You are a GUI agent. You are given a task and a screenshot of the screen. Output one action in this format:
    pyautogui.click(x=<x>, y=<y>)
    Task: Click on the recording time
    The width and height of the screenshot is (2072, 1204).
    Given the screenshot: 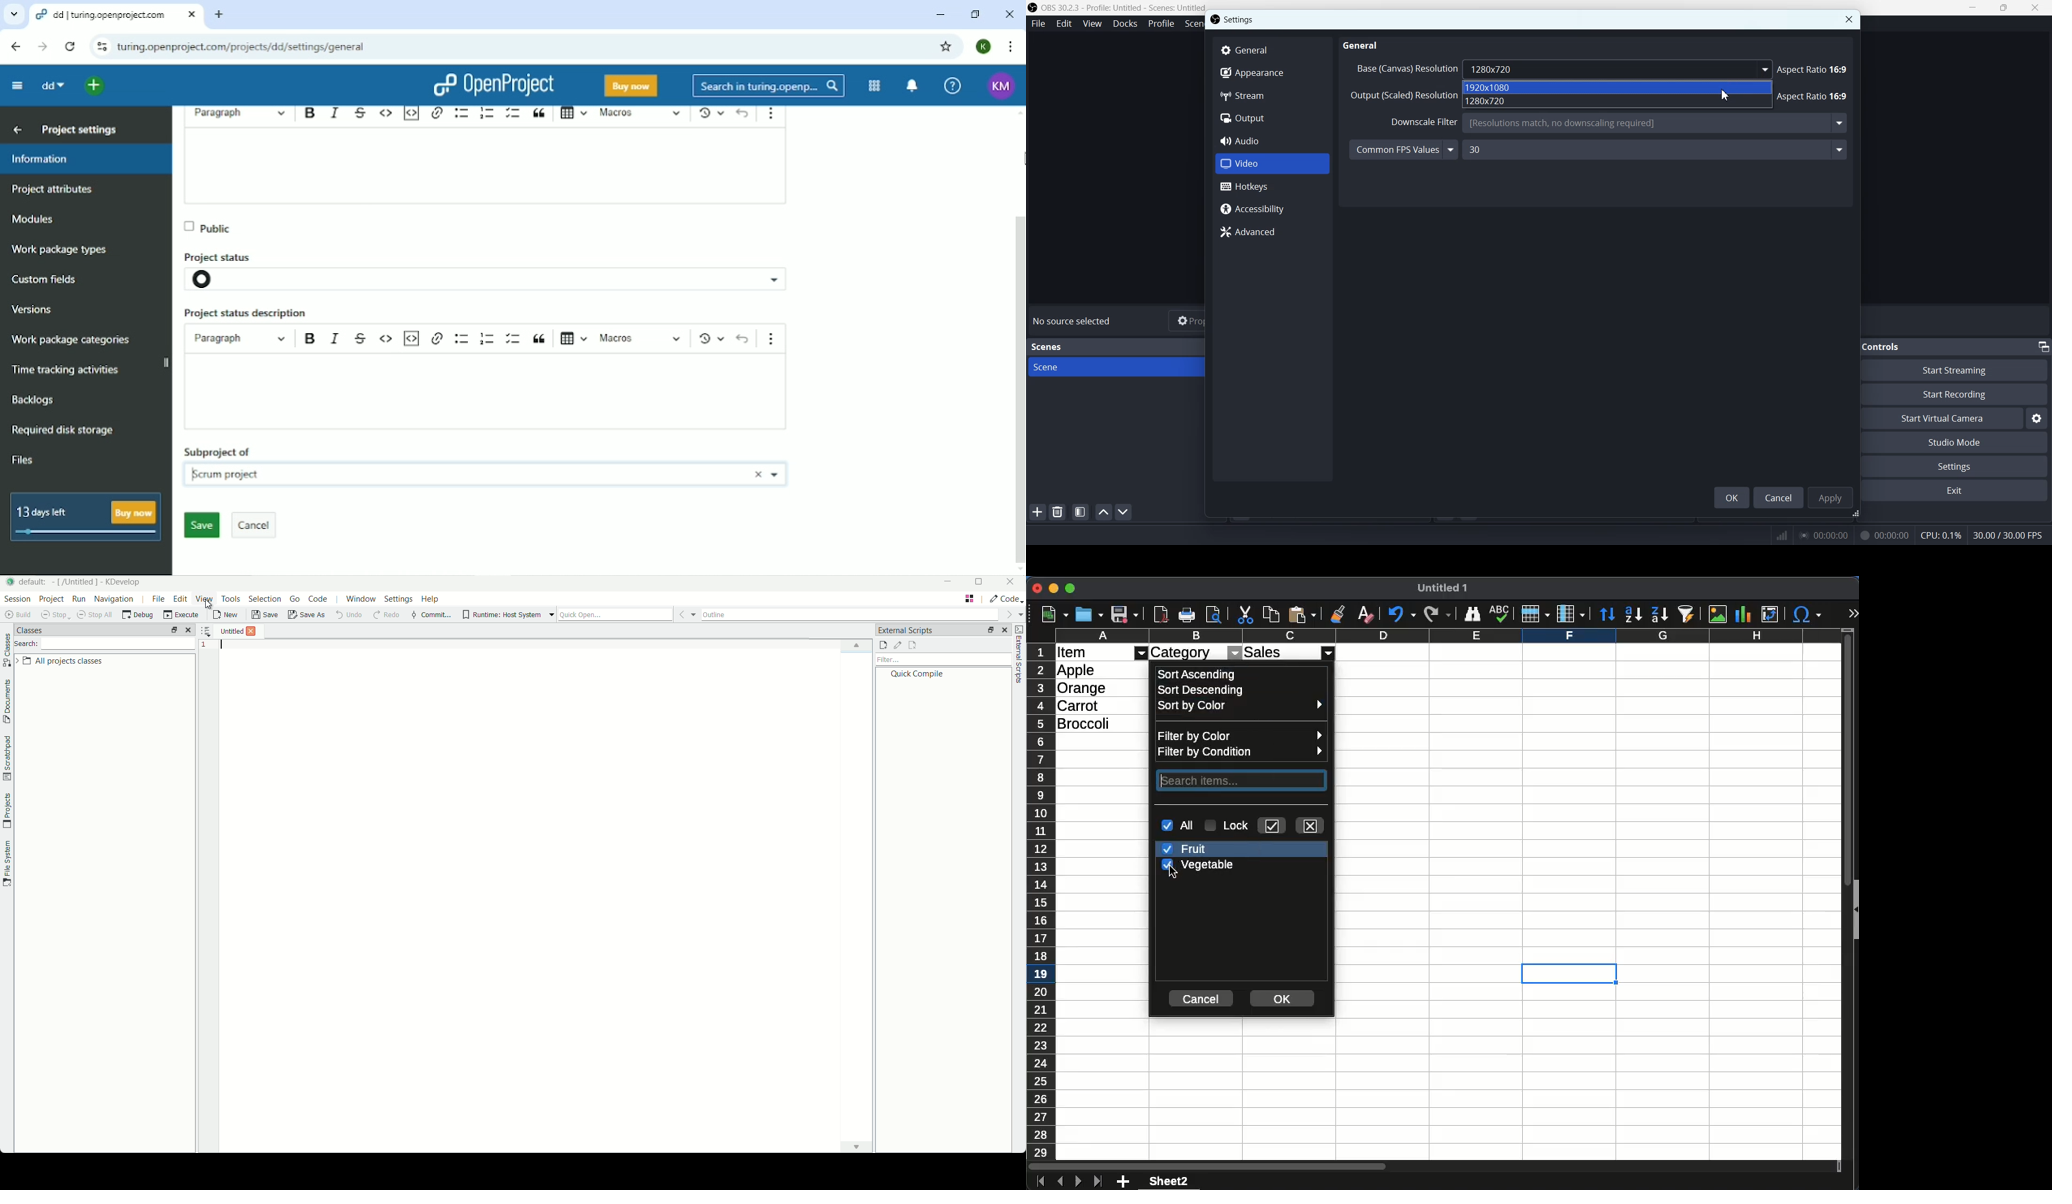 What is the action you would take?
    pyautogui.click(x=1882, y=535)
    